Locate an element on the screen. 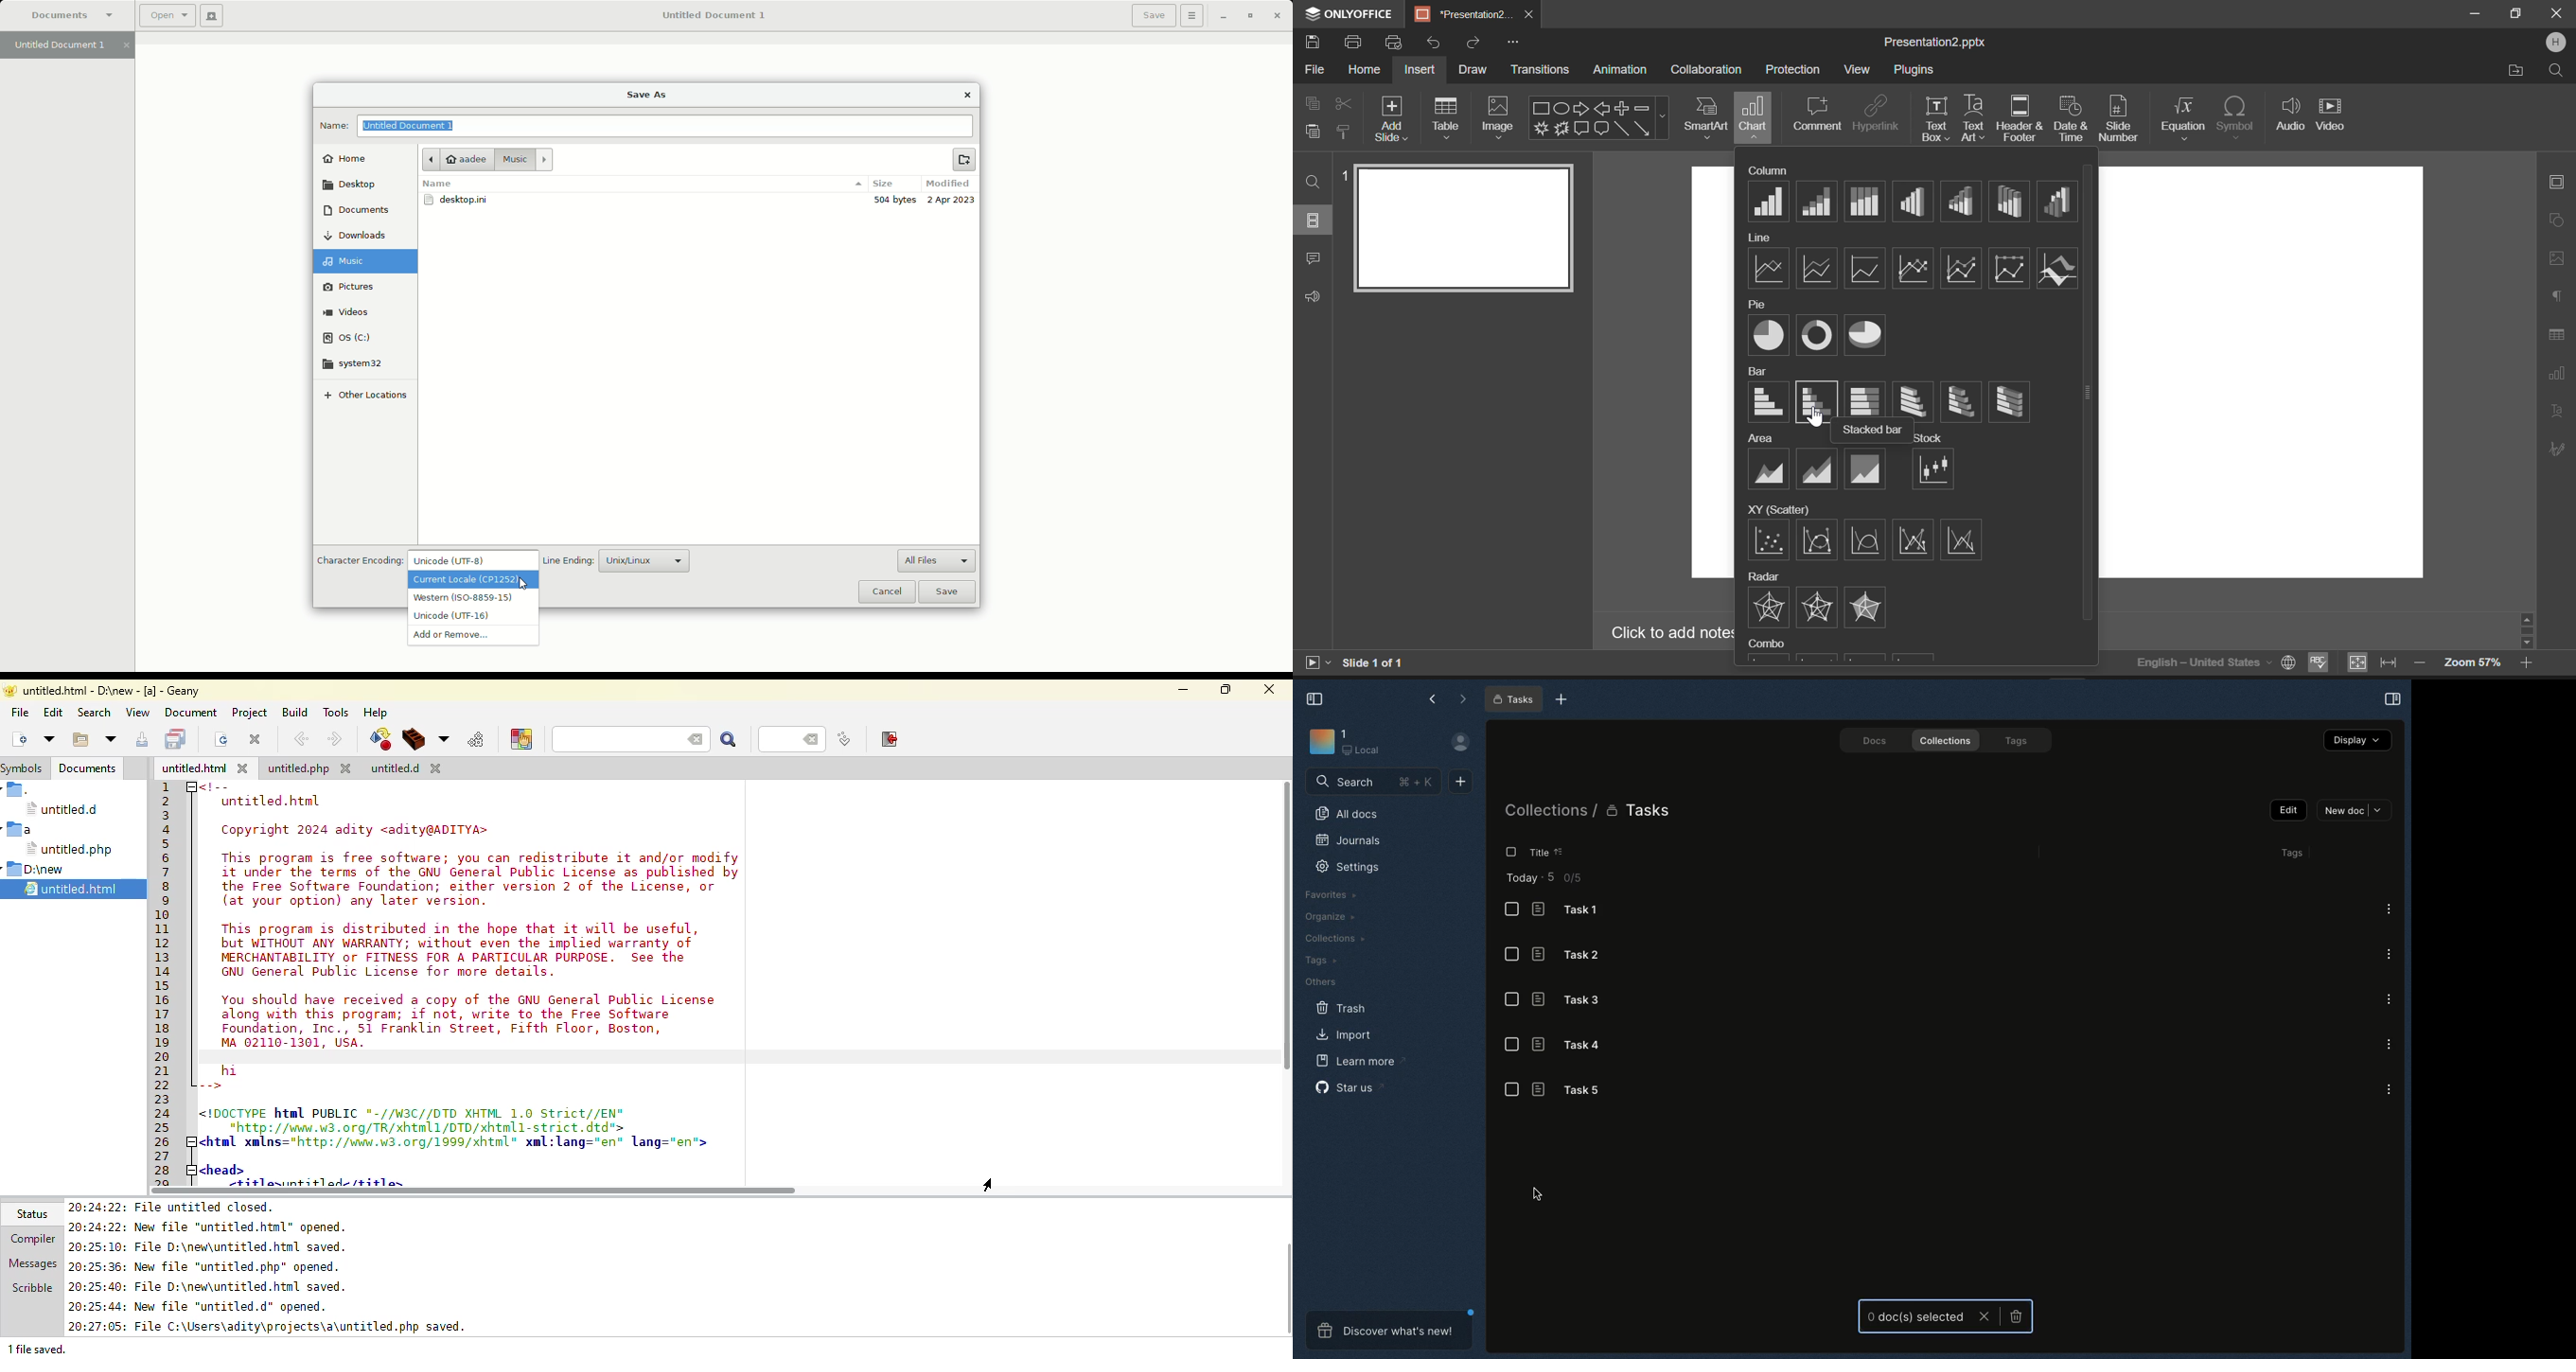  Transitions is located at coordinates (1542, 70).